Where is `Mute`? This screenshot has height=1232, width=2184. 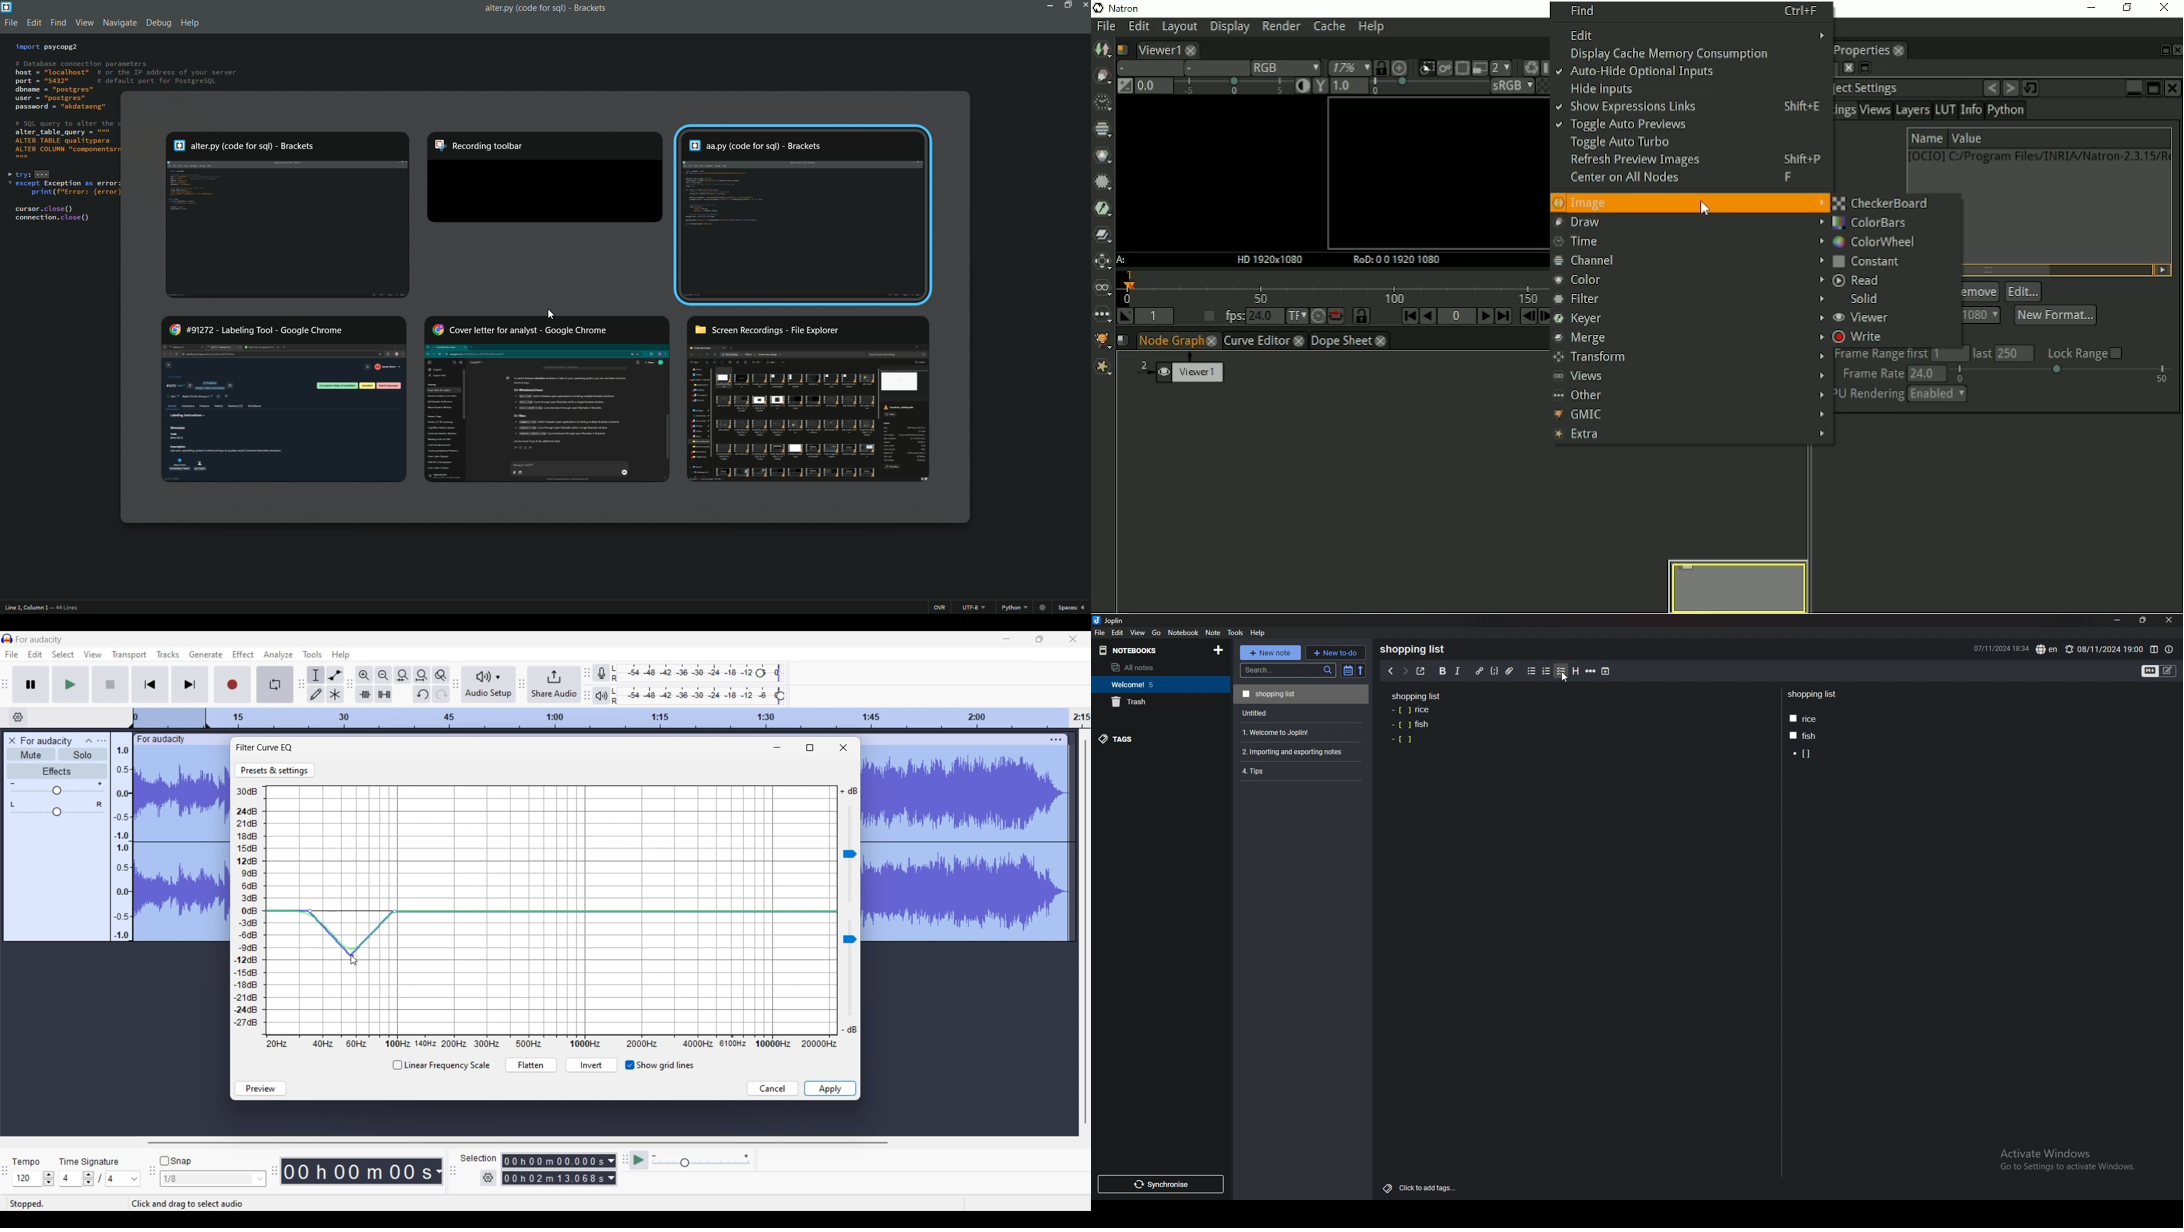 Mute is located at coordinates (31, 754).